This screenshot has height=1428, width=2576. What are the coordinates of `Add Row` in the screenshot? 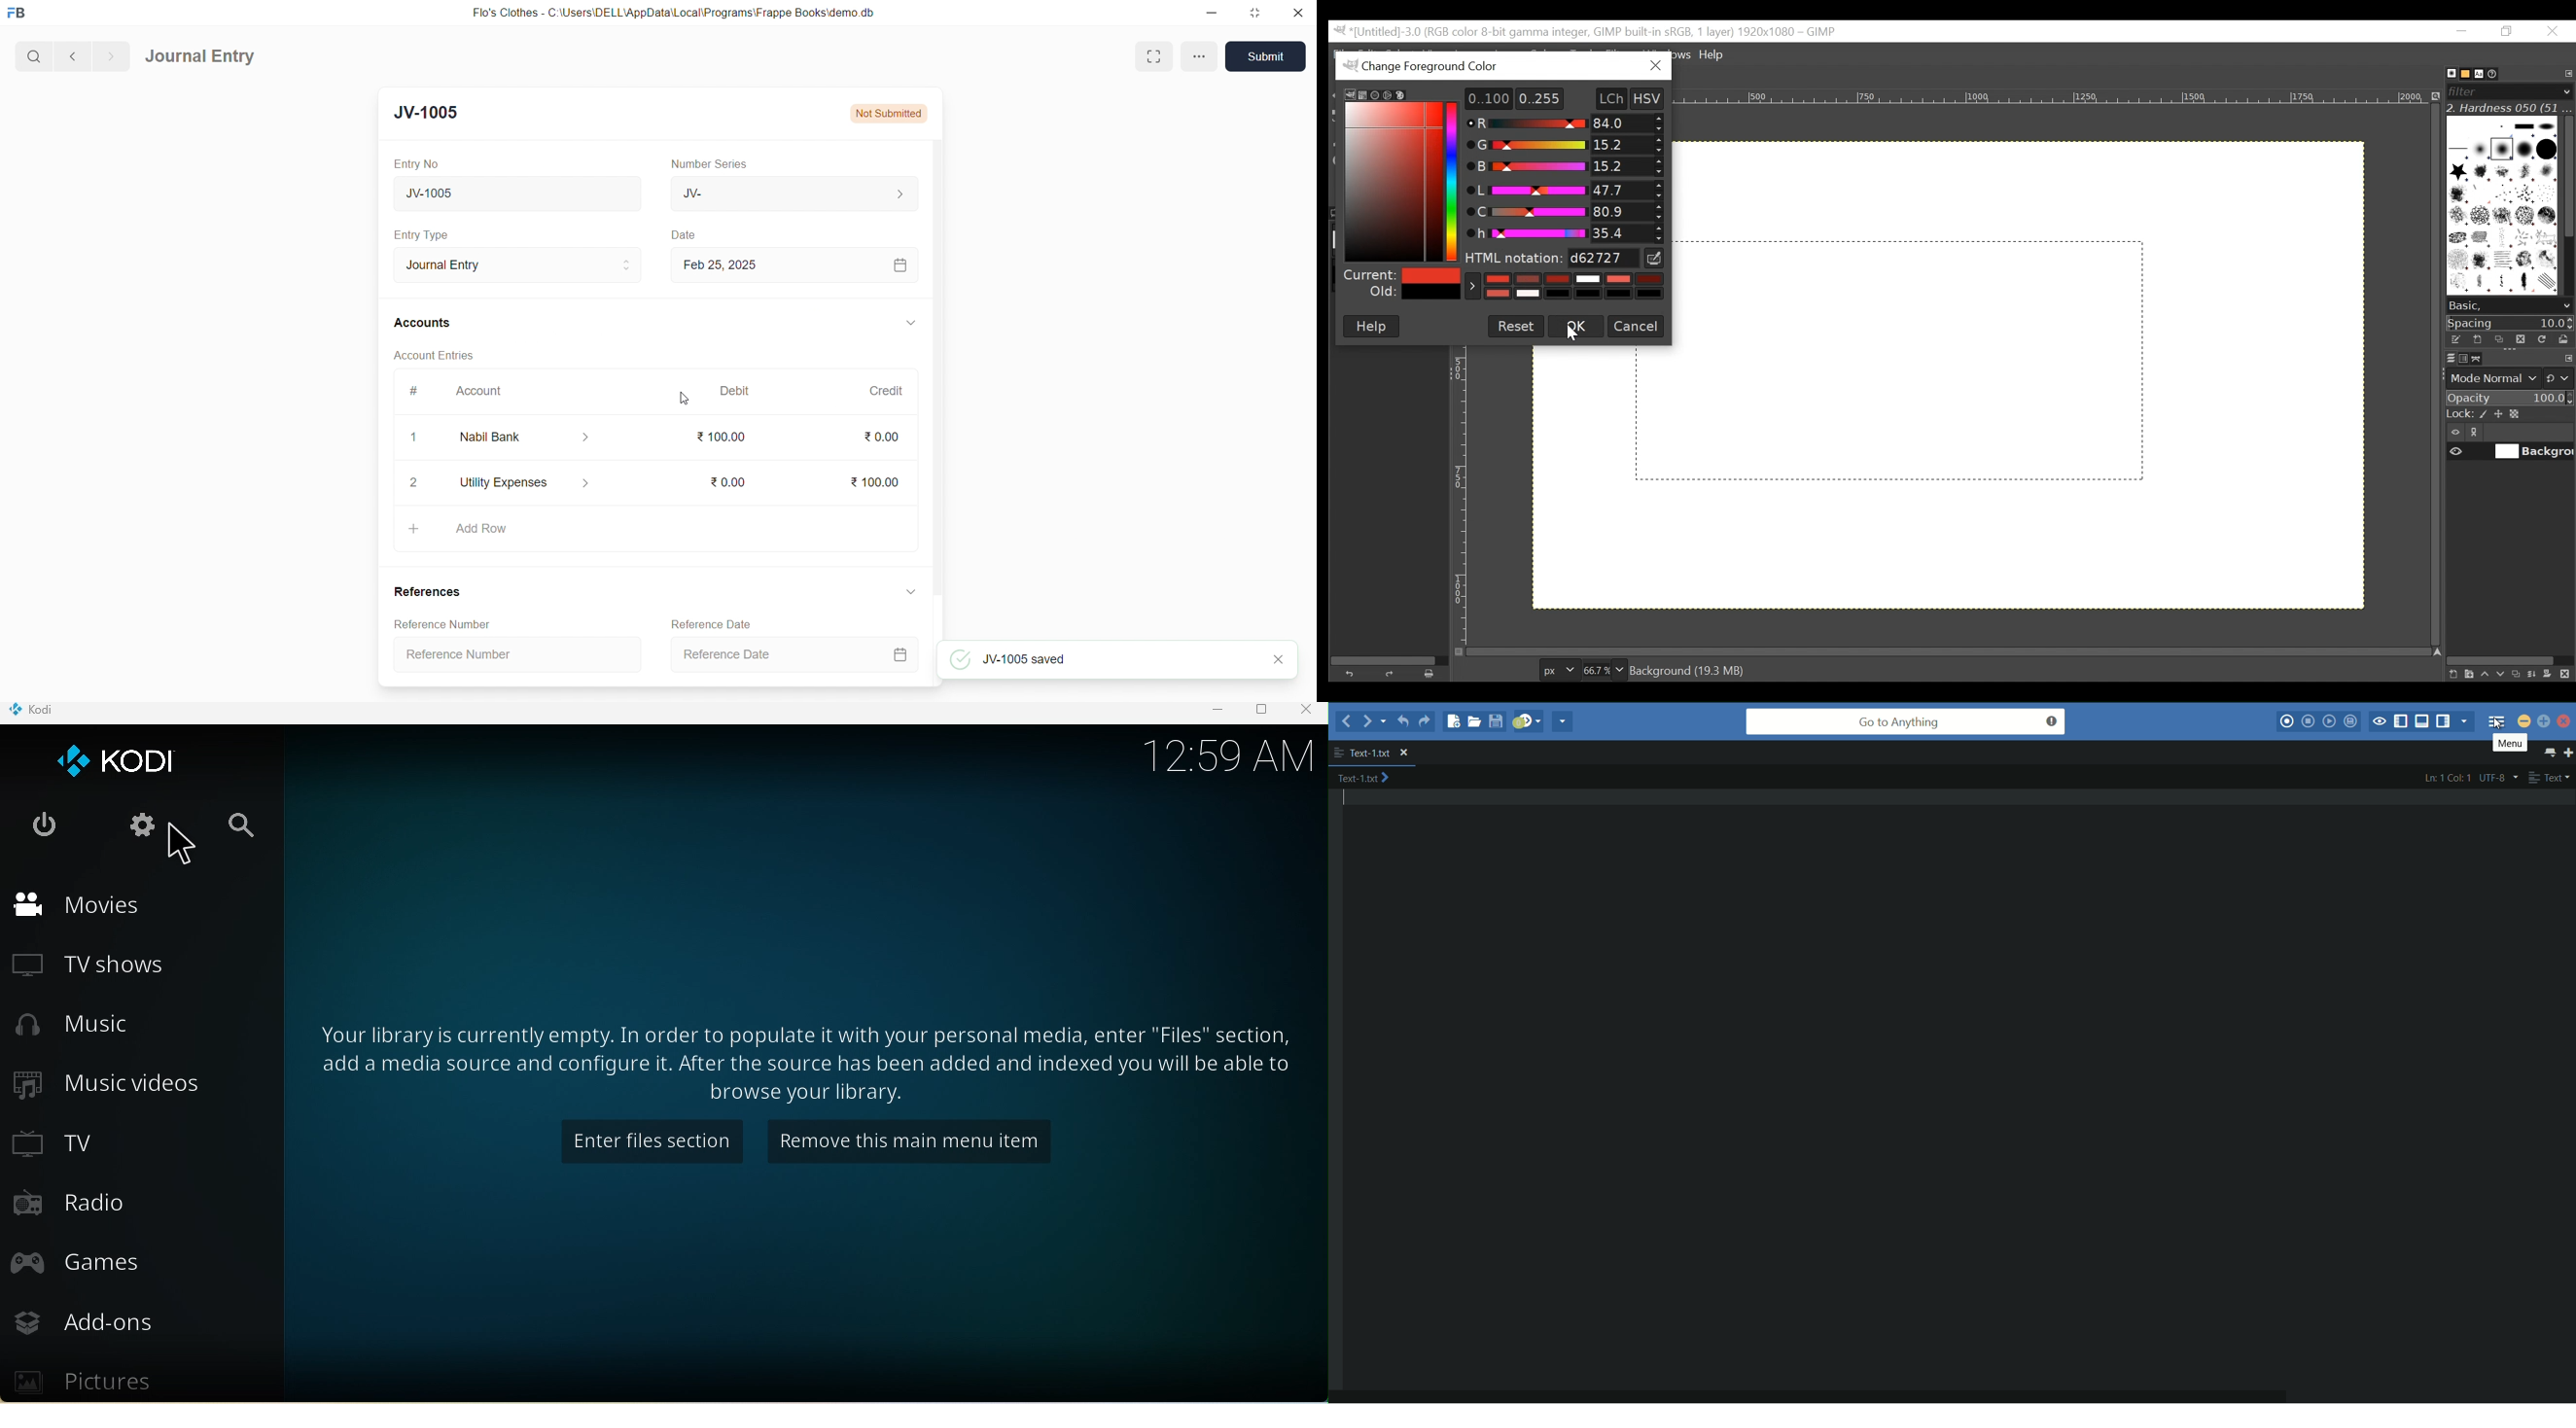 It's located at (654, 529).